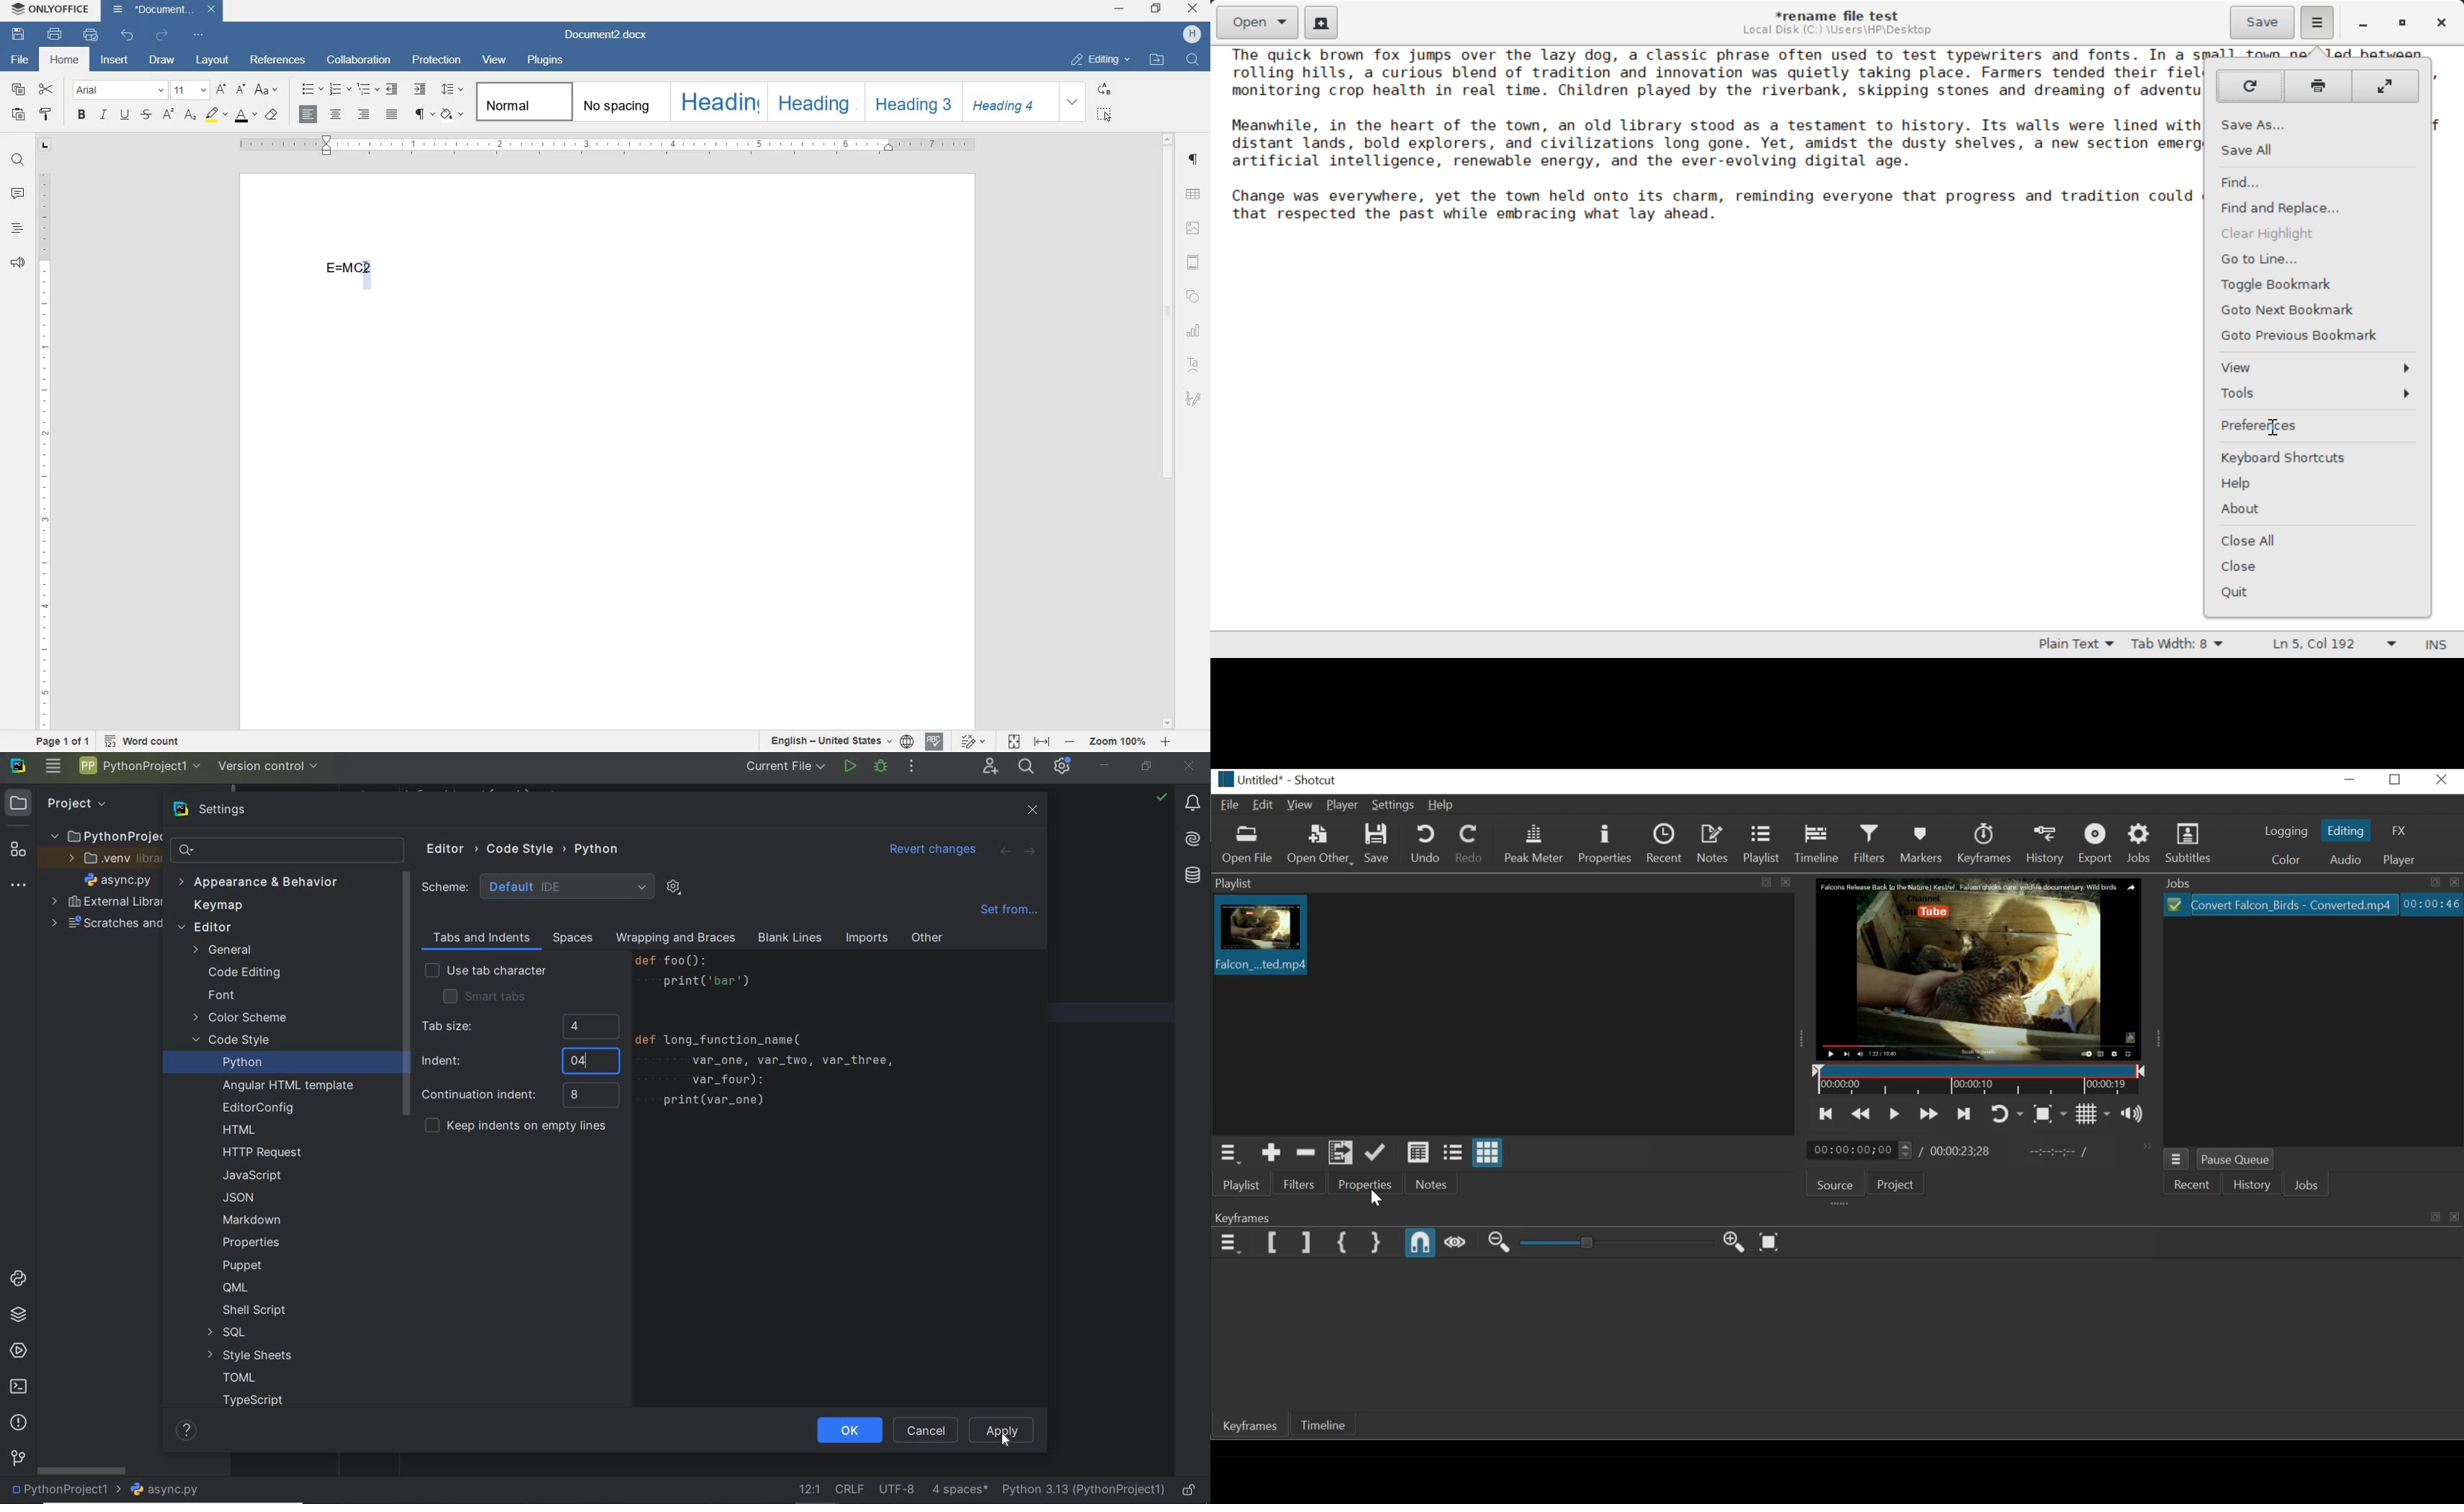  Describe the element at coordinates (2432, 905) in the screenshot. I see `Elapsed Hours: Minutes: Seconds` at that location.